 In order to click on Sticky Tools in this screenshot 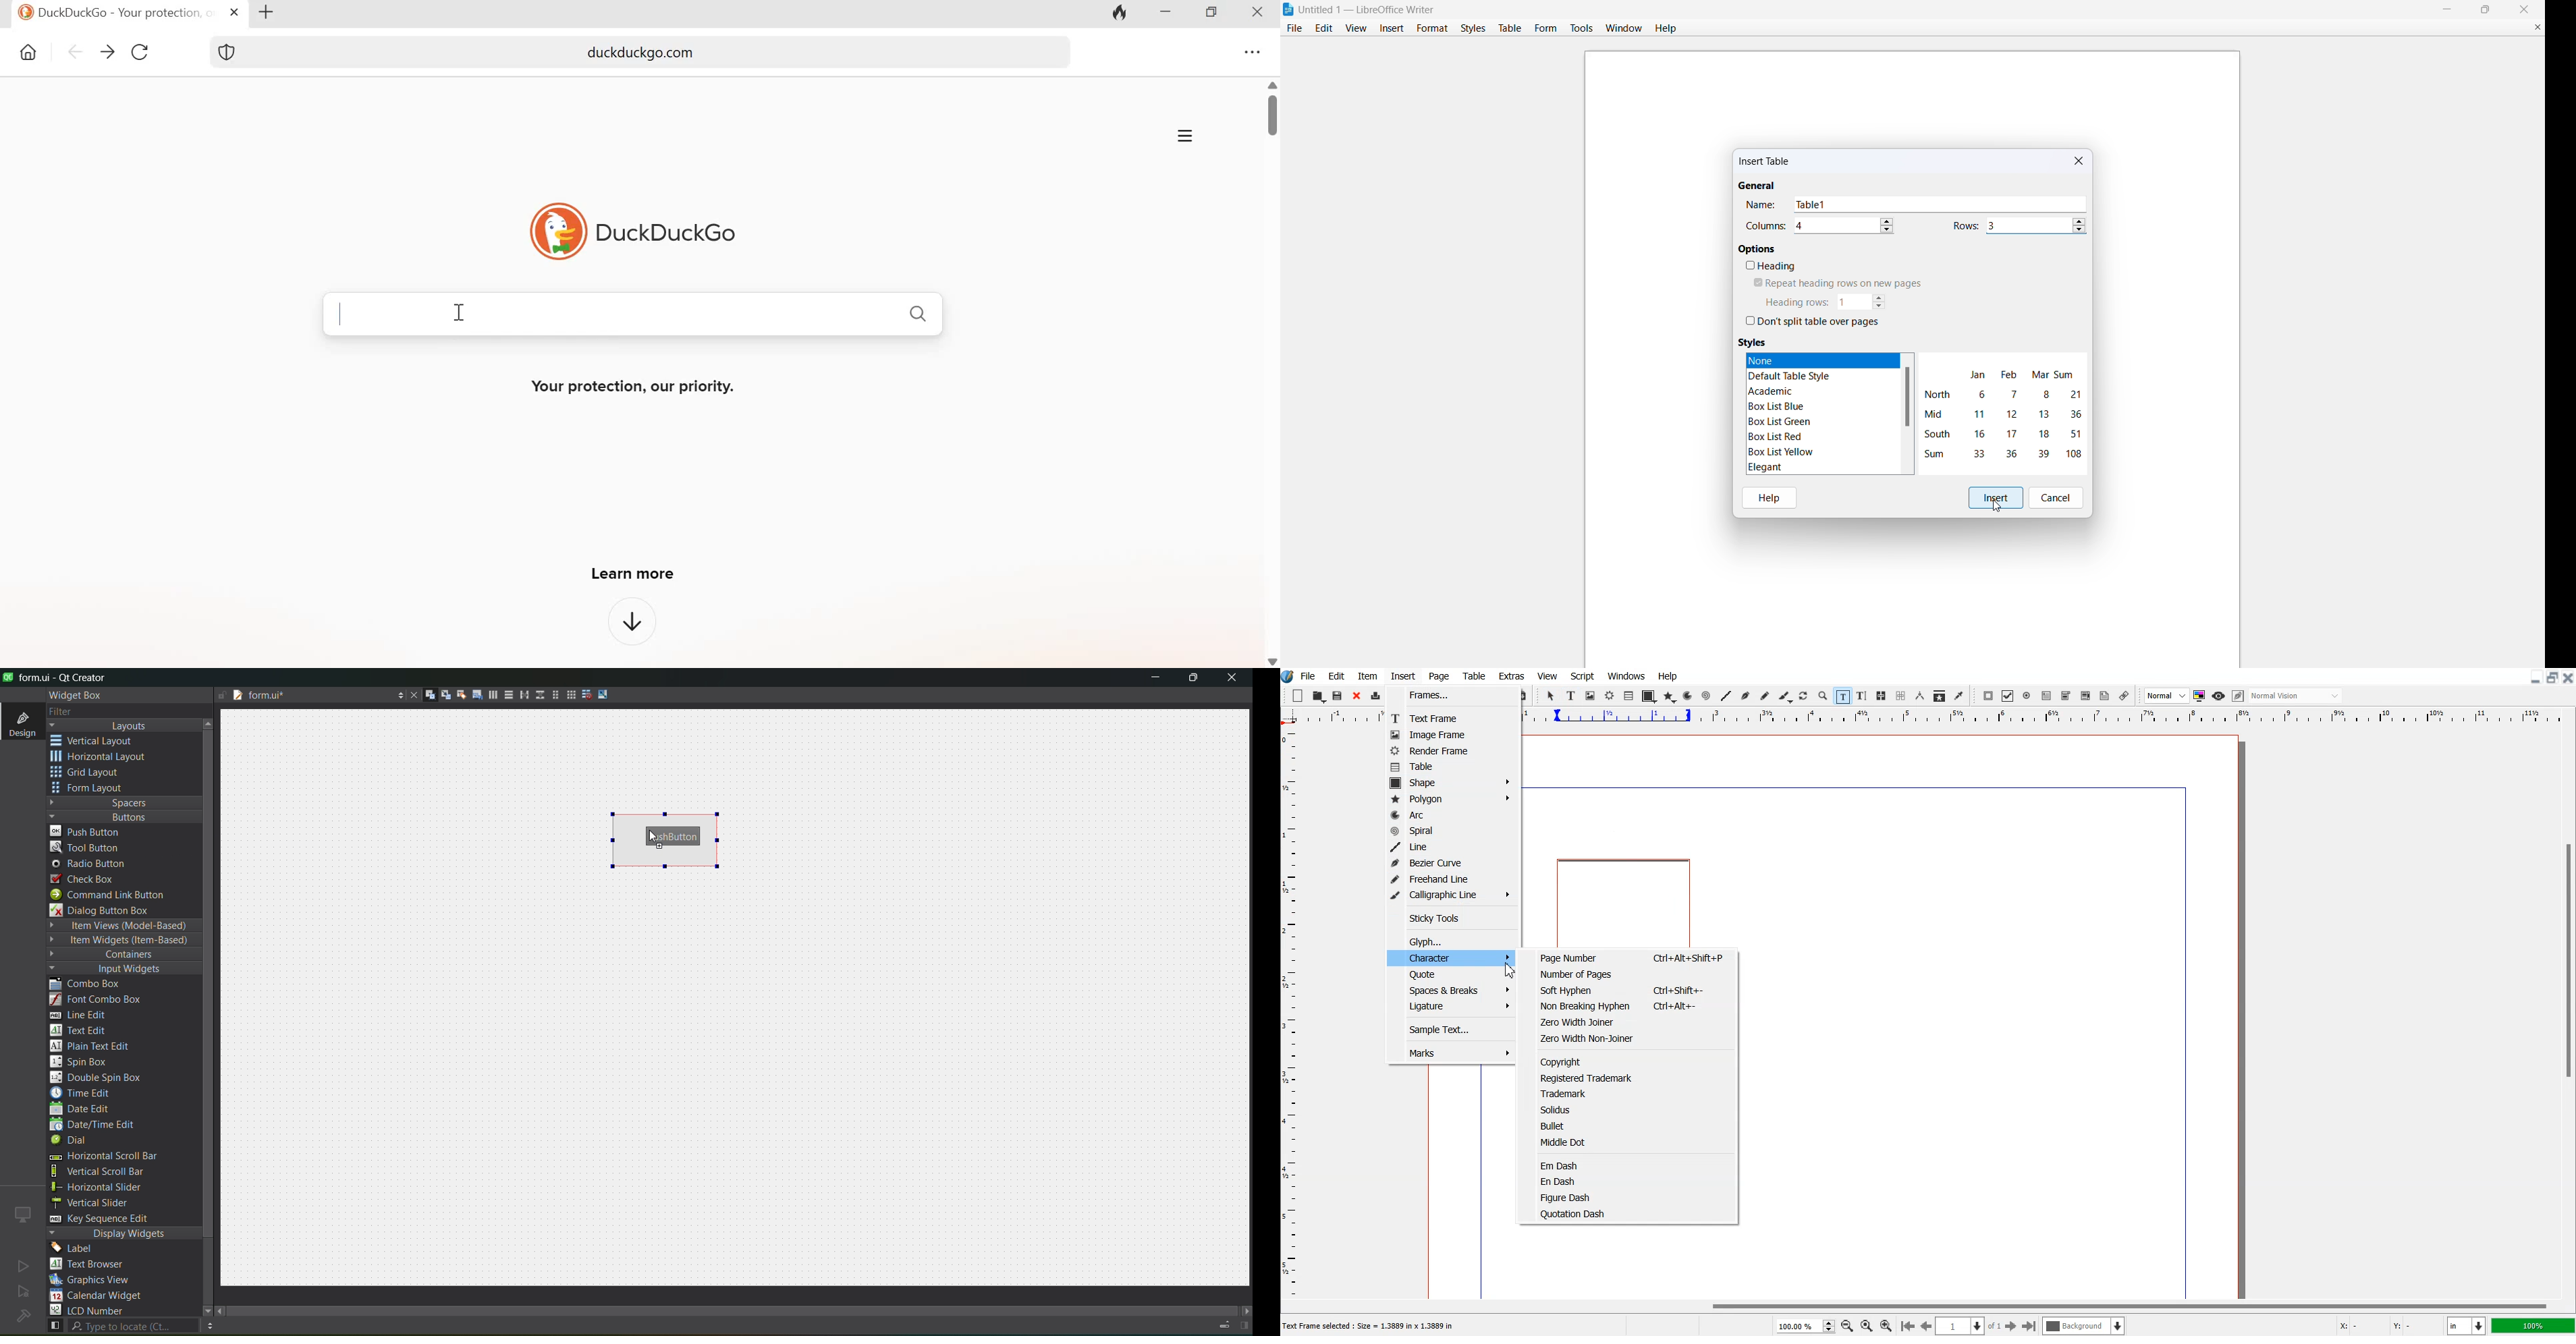, I will do `click(1452, 918)`.